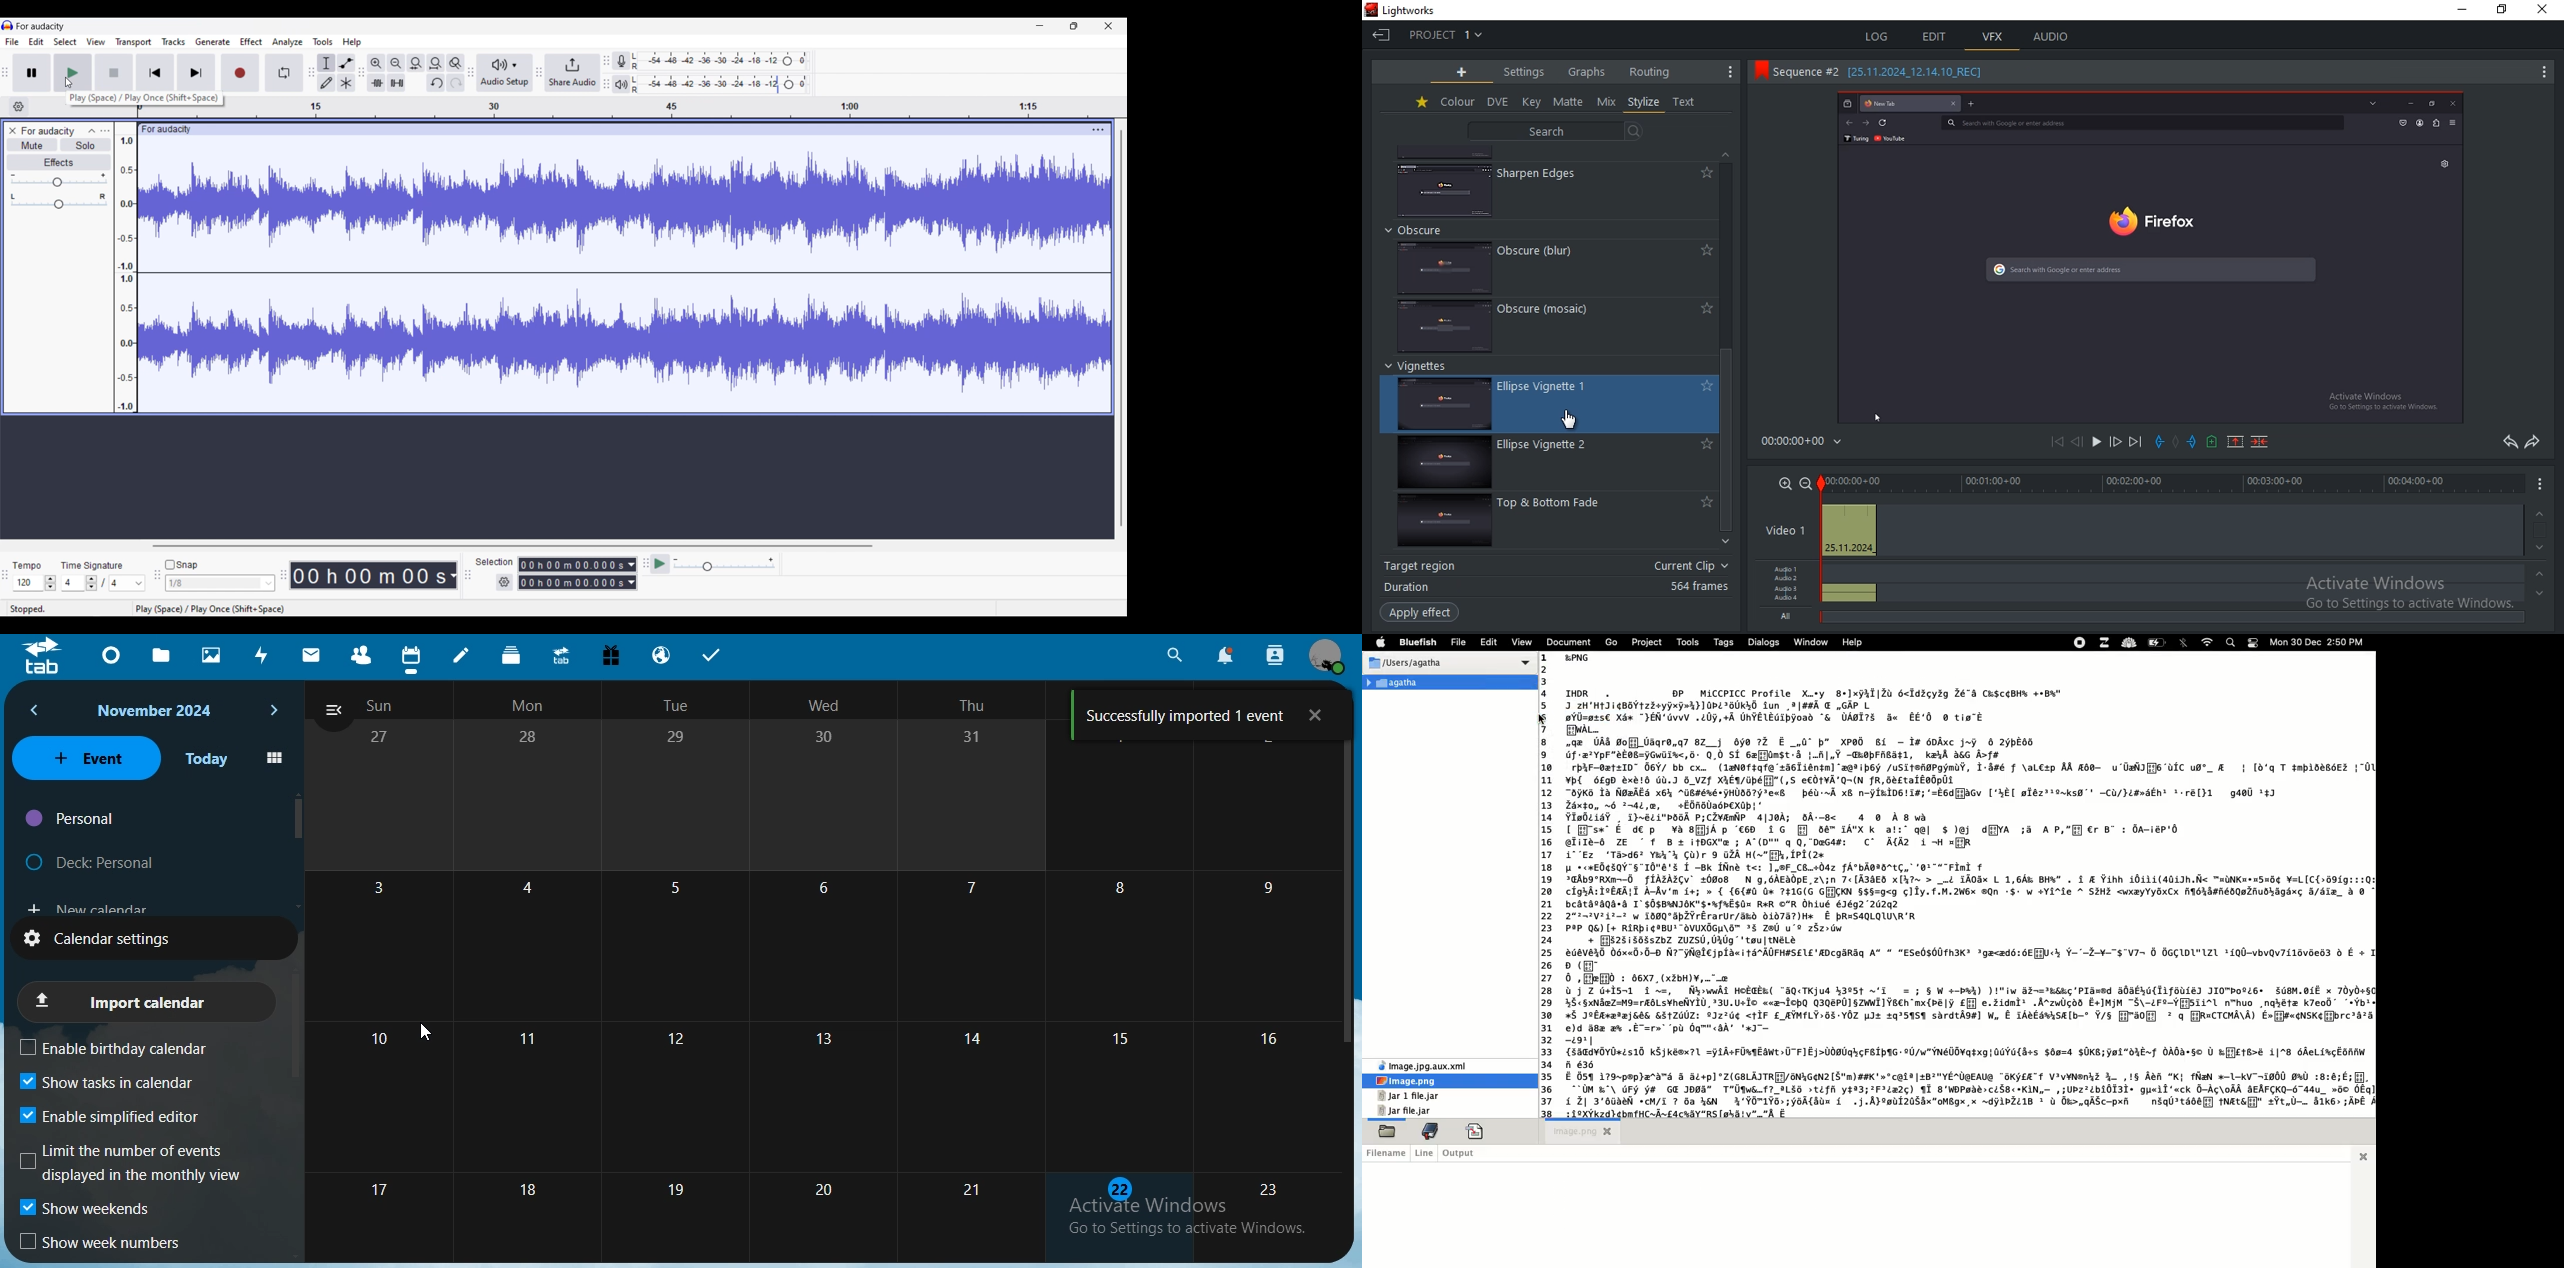  Describe the element at coordinates (455, 83) in the screenshot. I see `Redo` at that location.